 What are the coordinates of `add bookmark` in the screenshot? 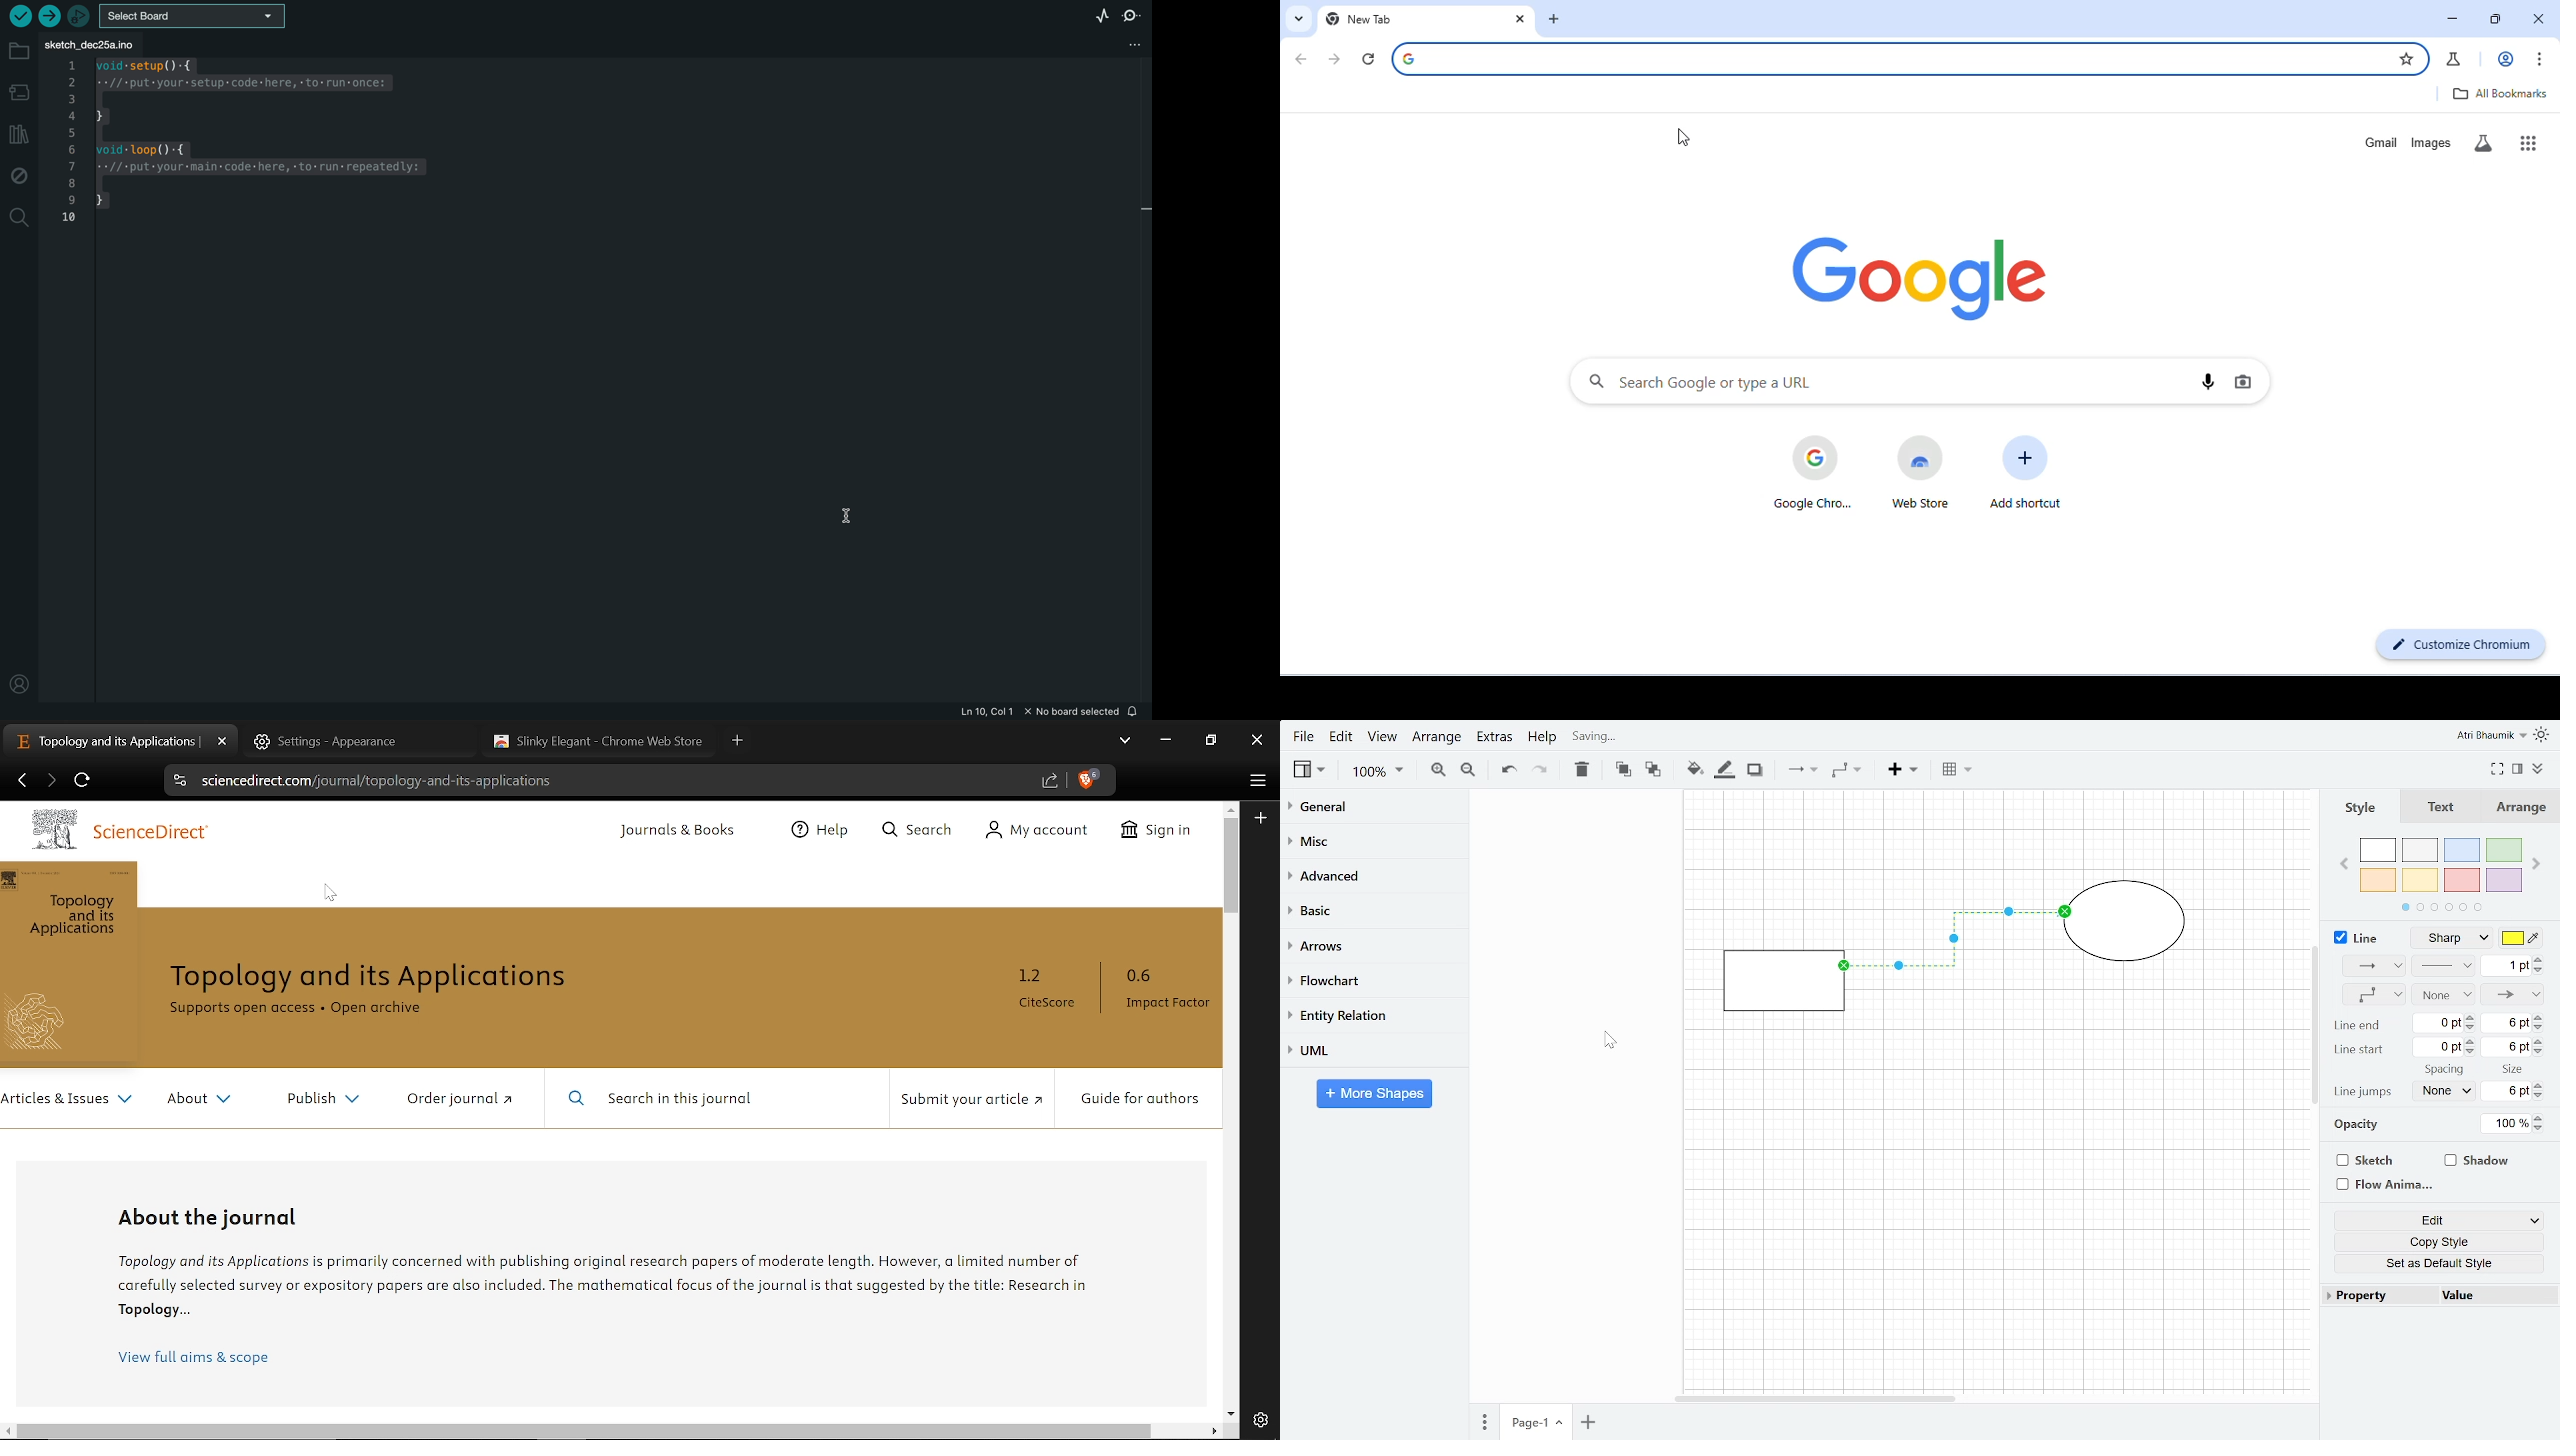 It's located at (2403, 57).